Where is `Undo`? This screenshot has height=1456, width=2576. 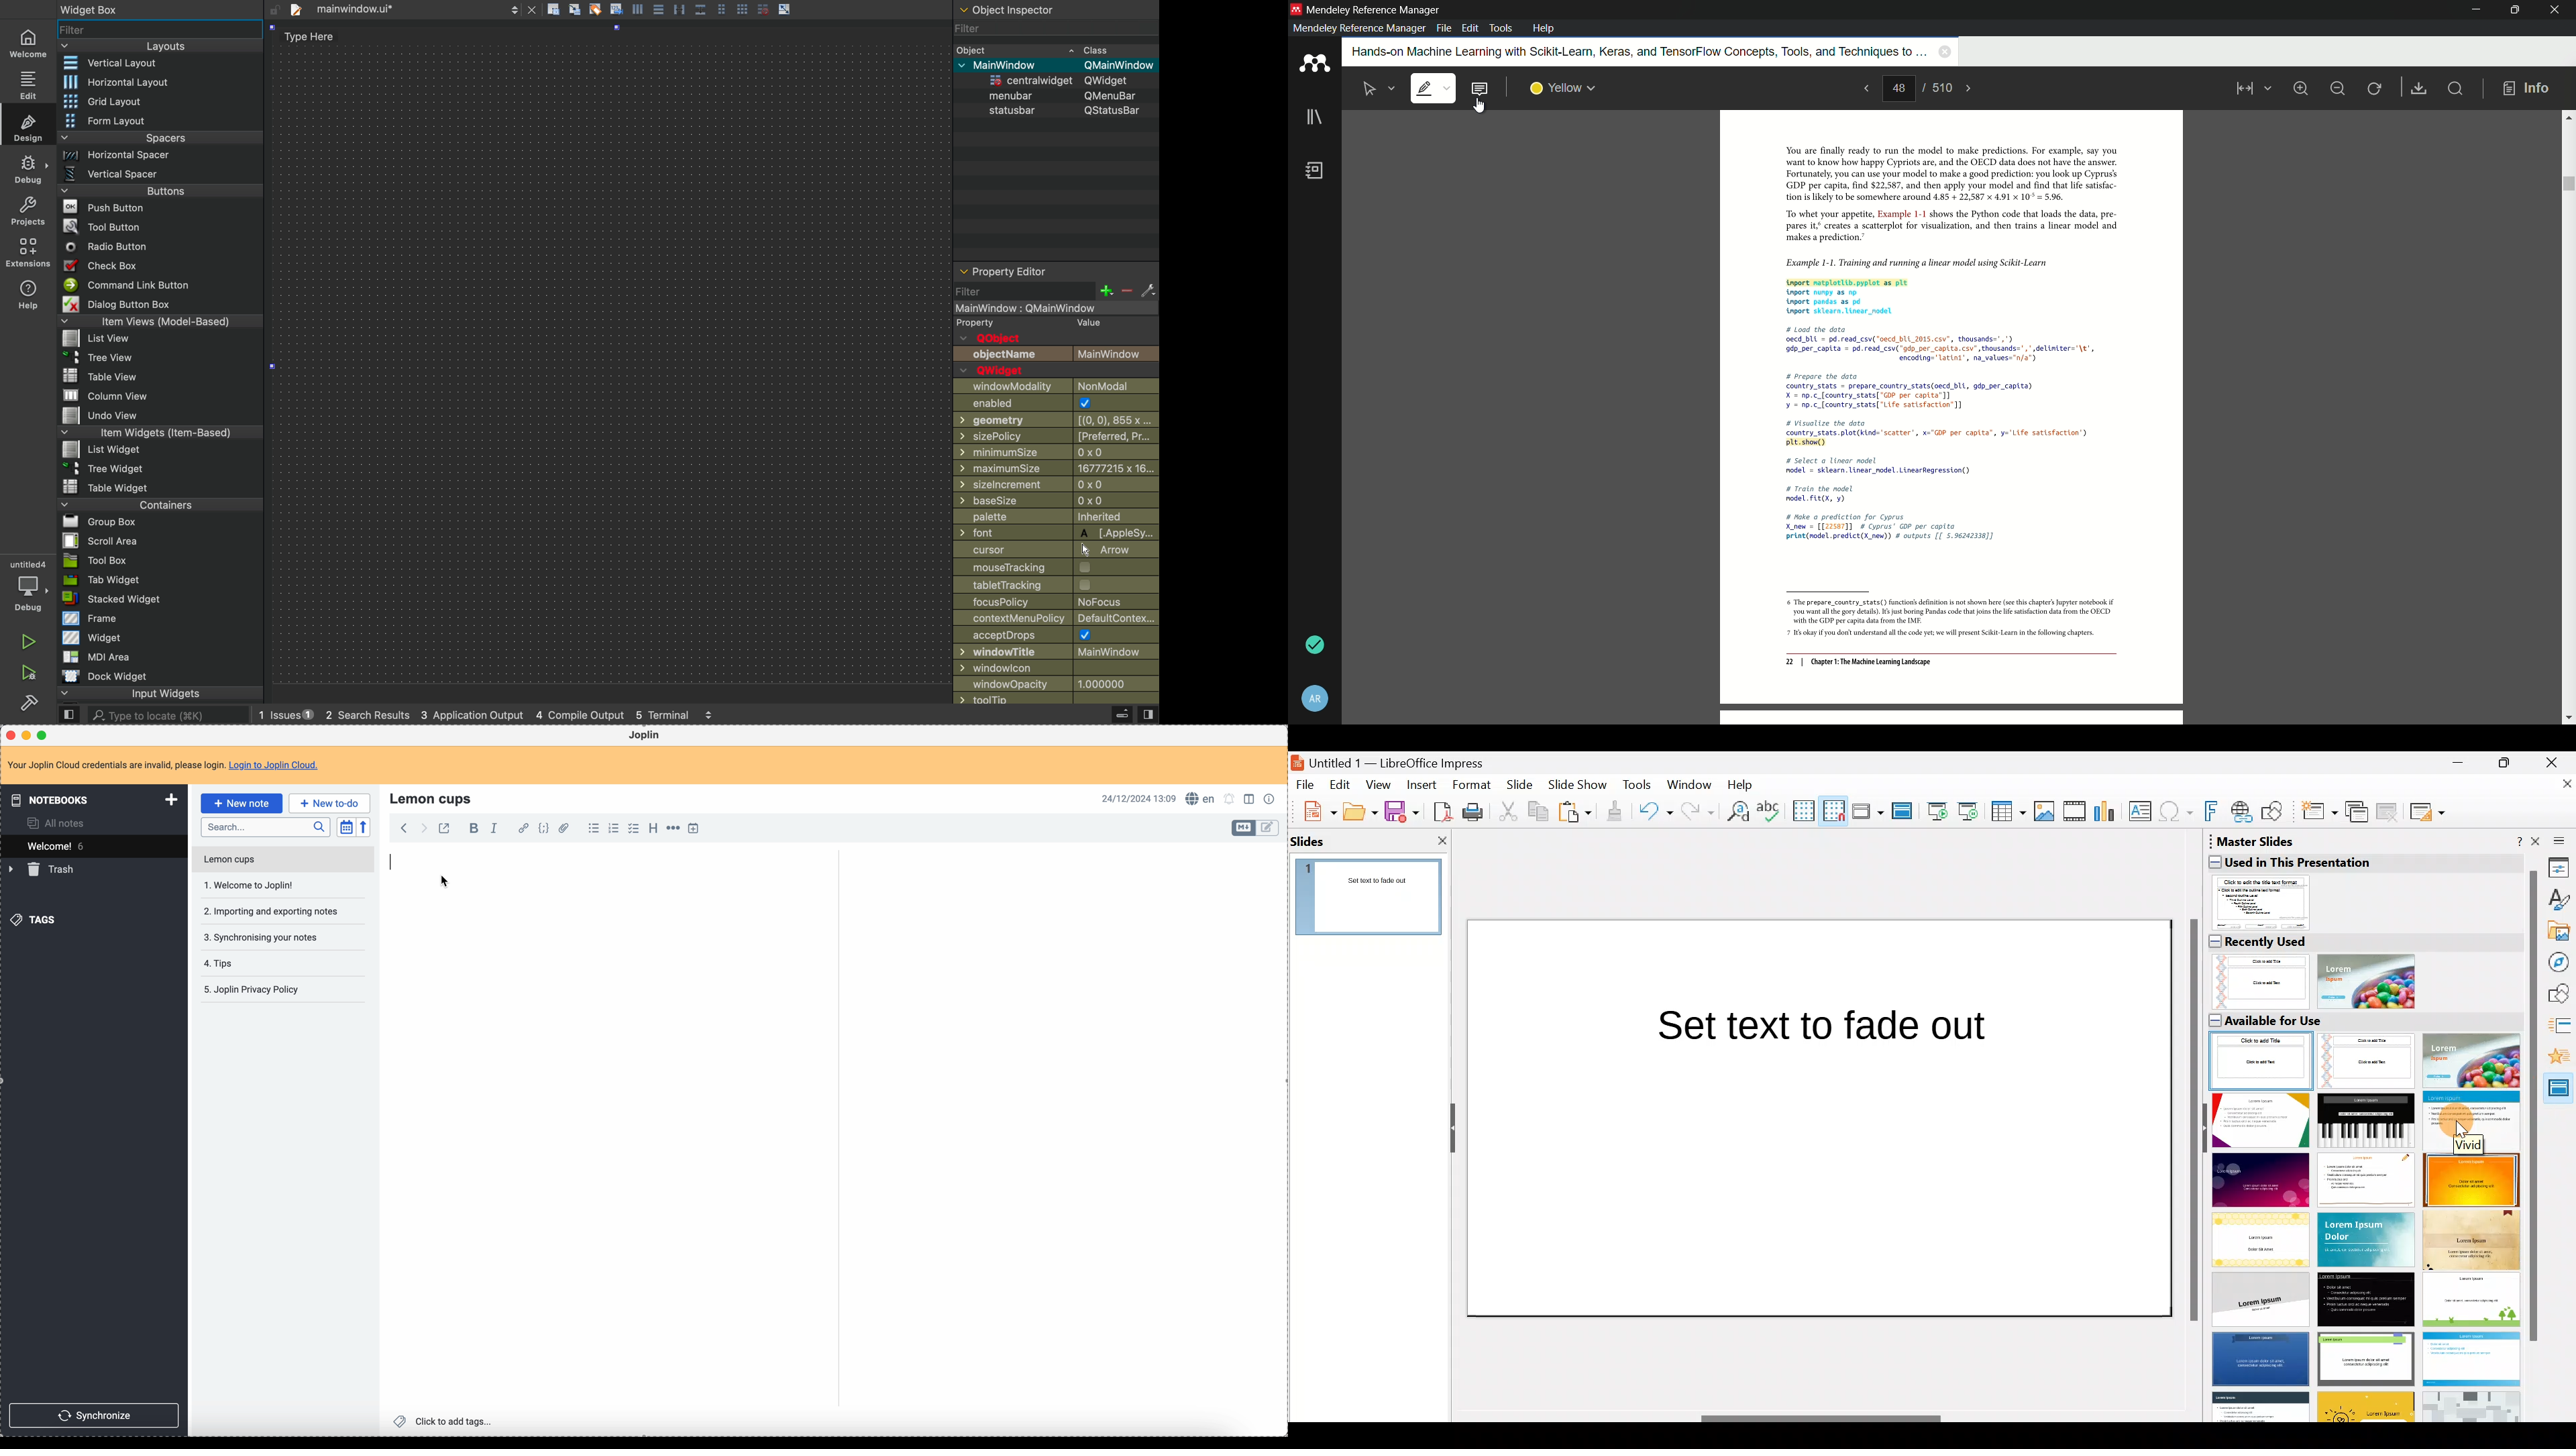 Undo is located at coordinates (1656, 814).